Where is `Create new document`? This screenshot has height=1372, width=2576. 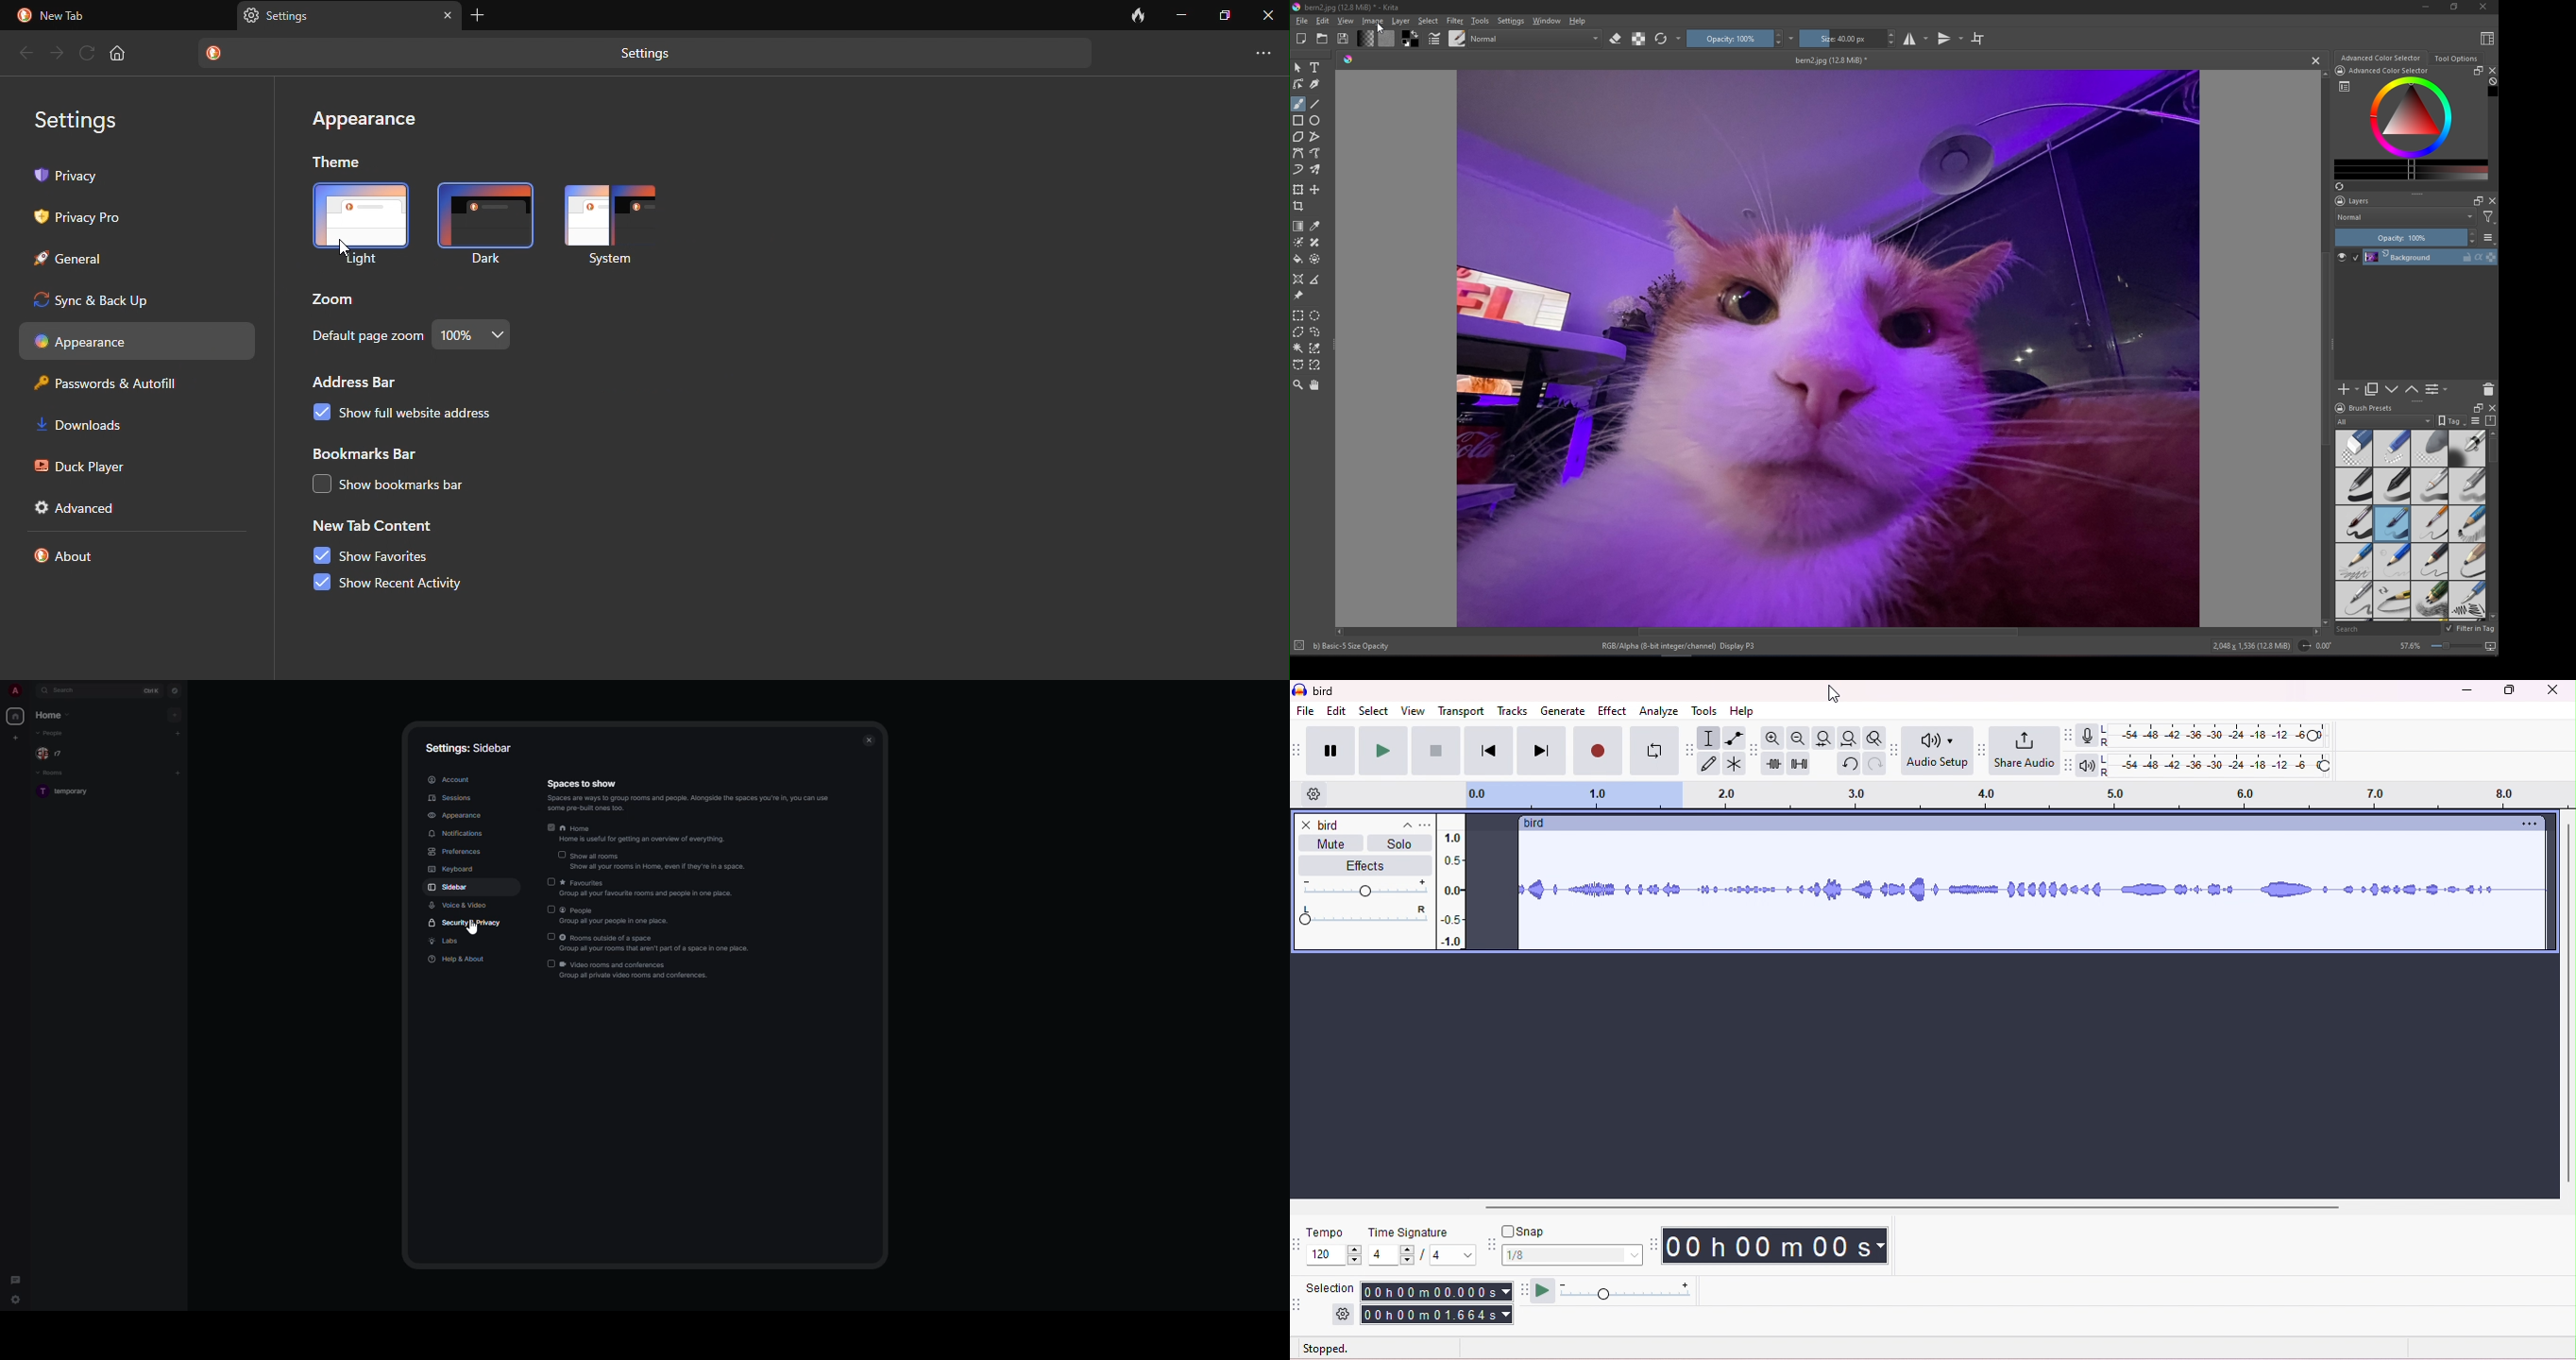 Create new document is located at coordinates (1302, 39).